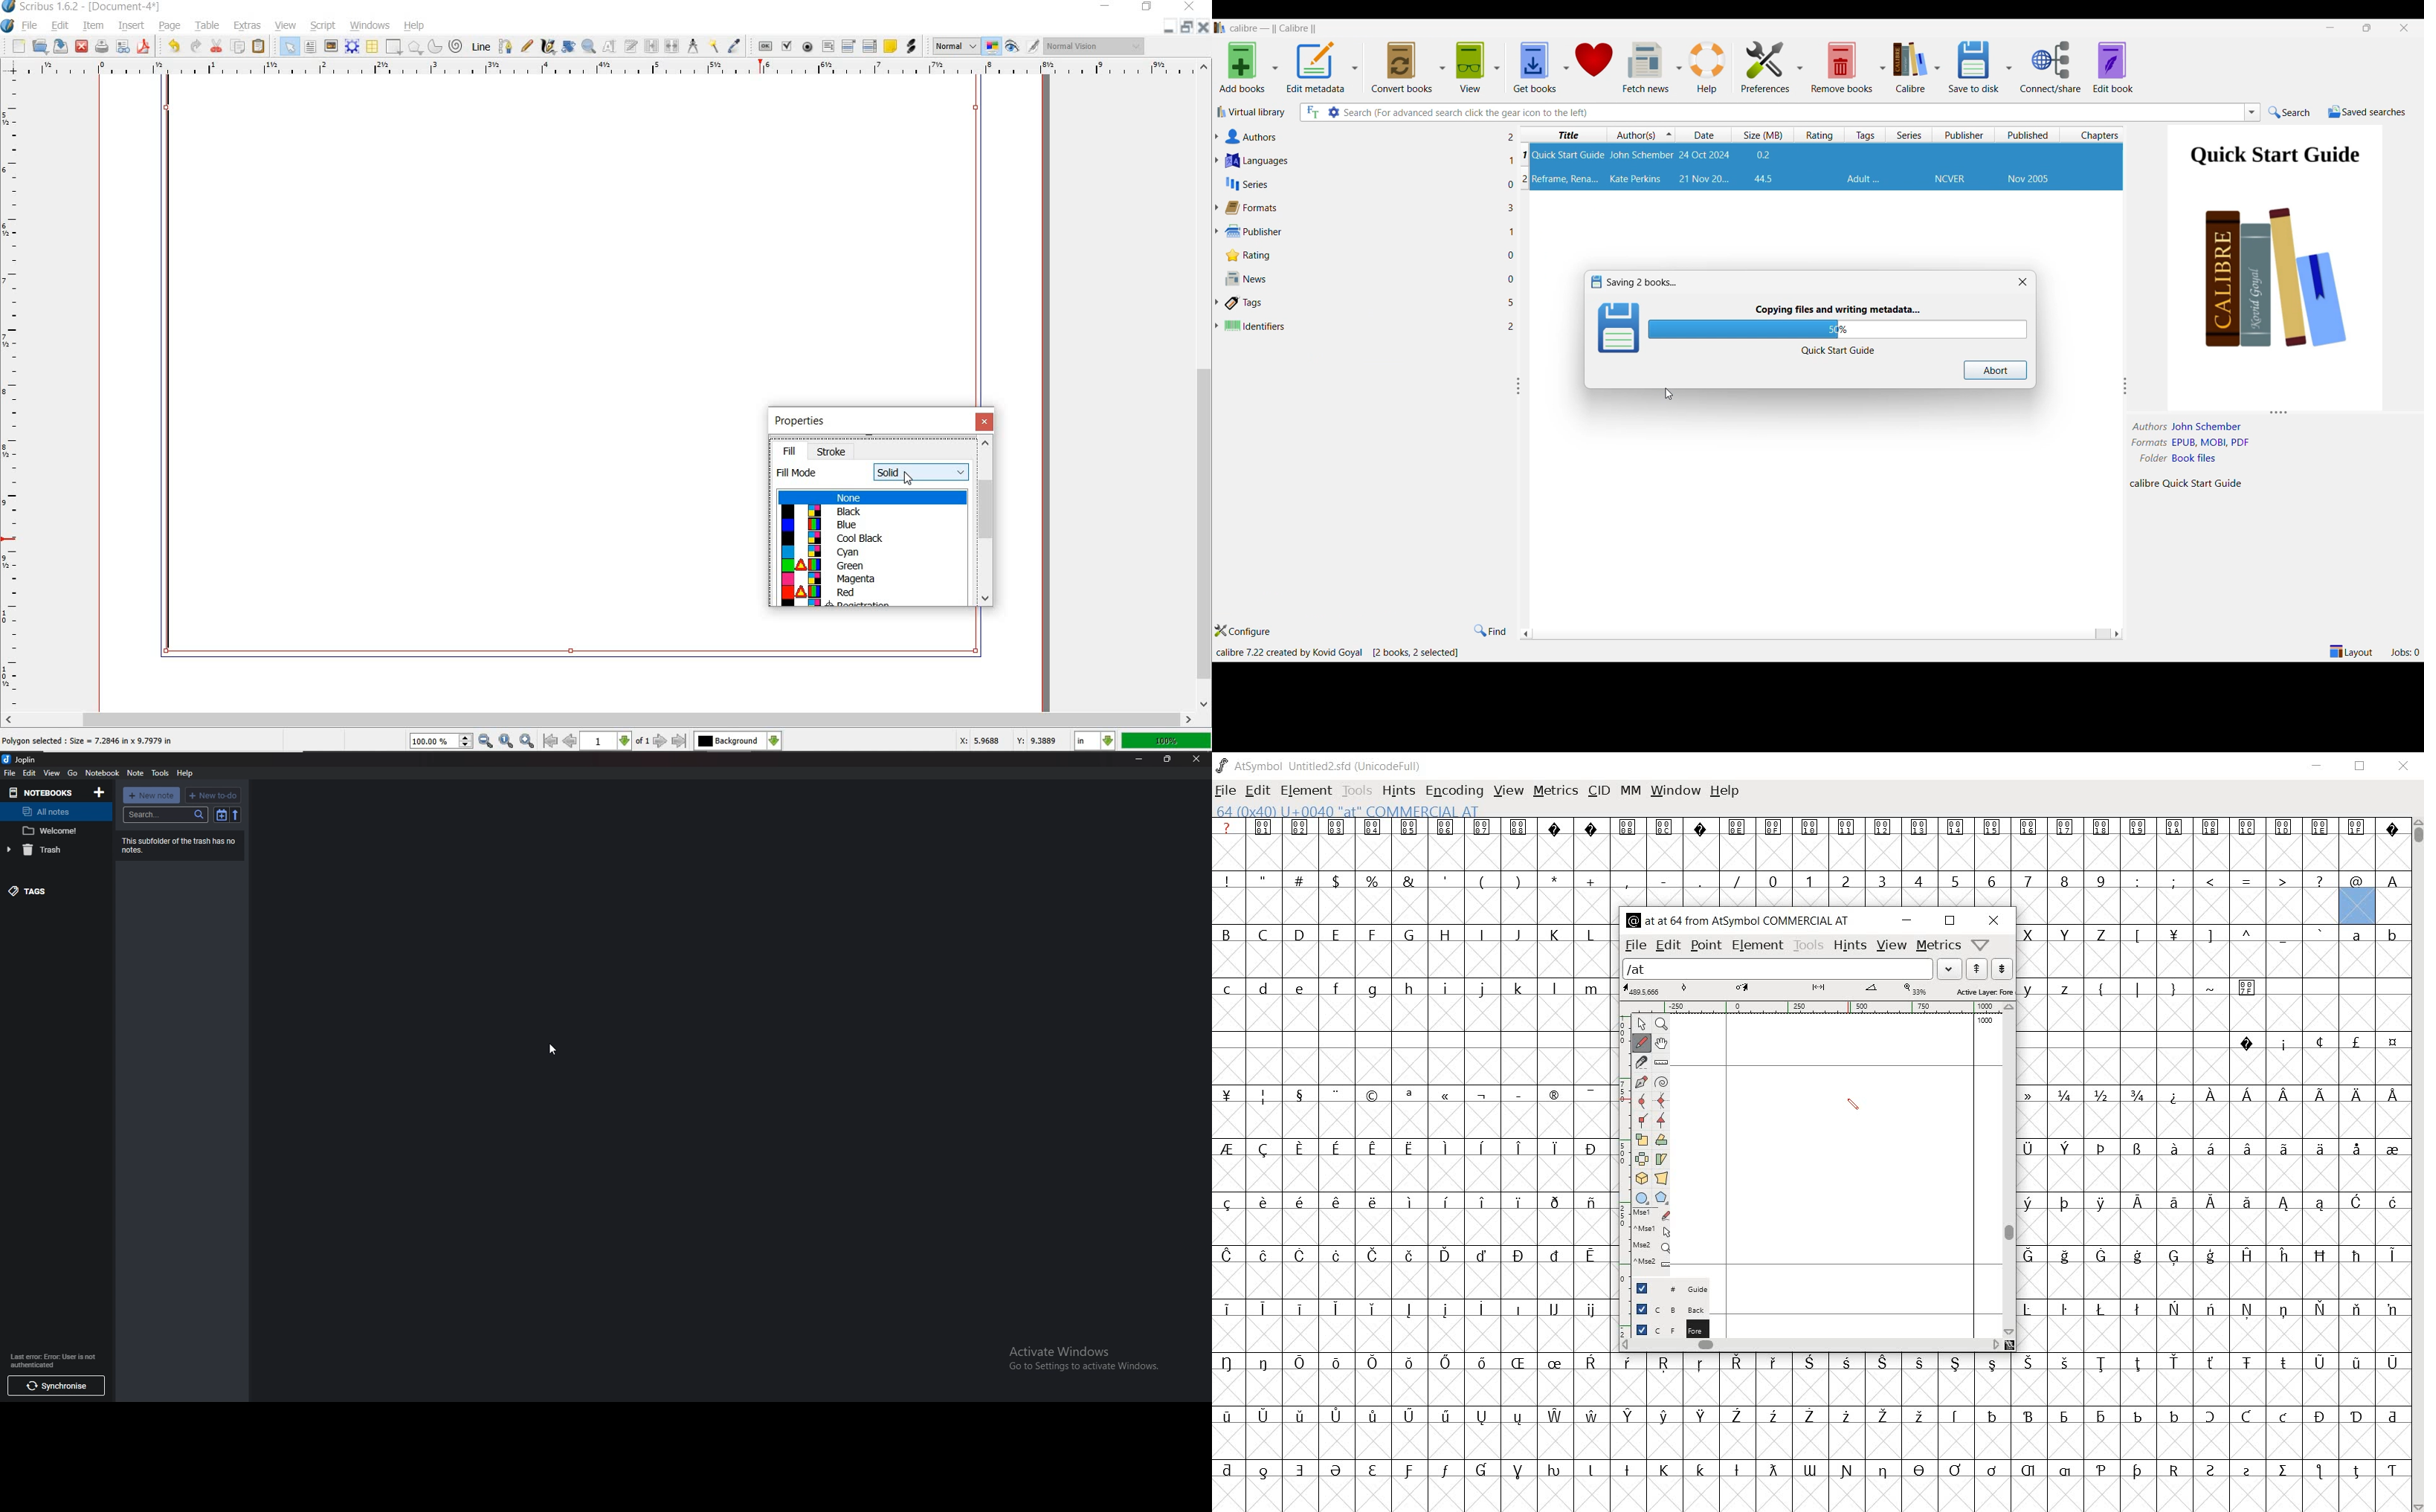  What do you see at coordinates (1078, 1363) in the screenshot?
I see `activate windows pop up` at bounding box center [1078, 1363].